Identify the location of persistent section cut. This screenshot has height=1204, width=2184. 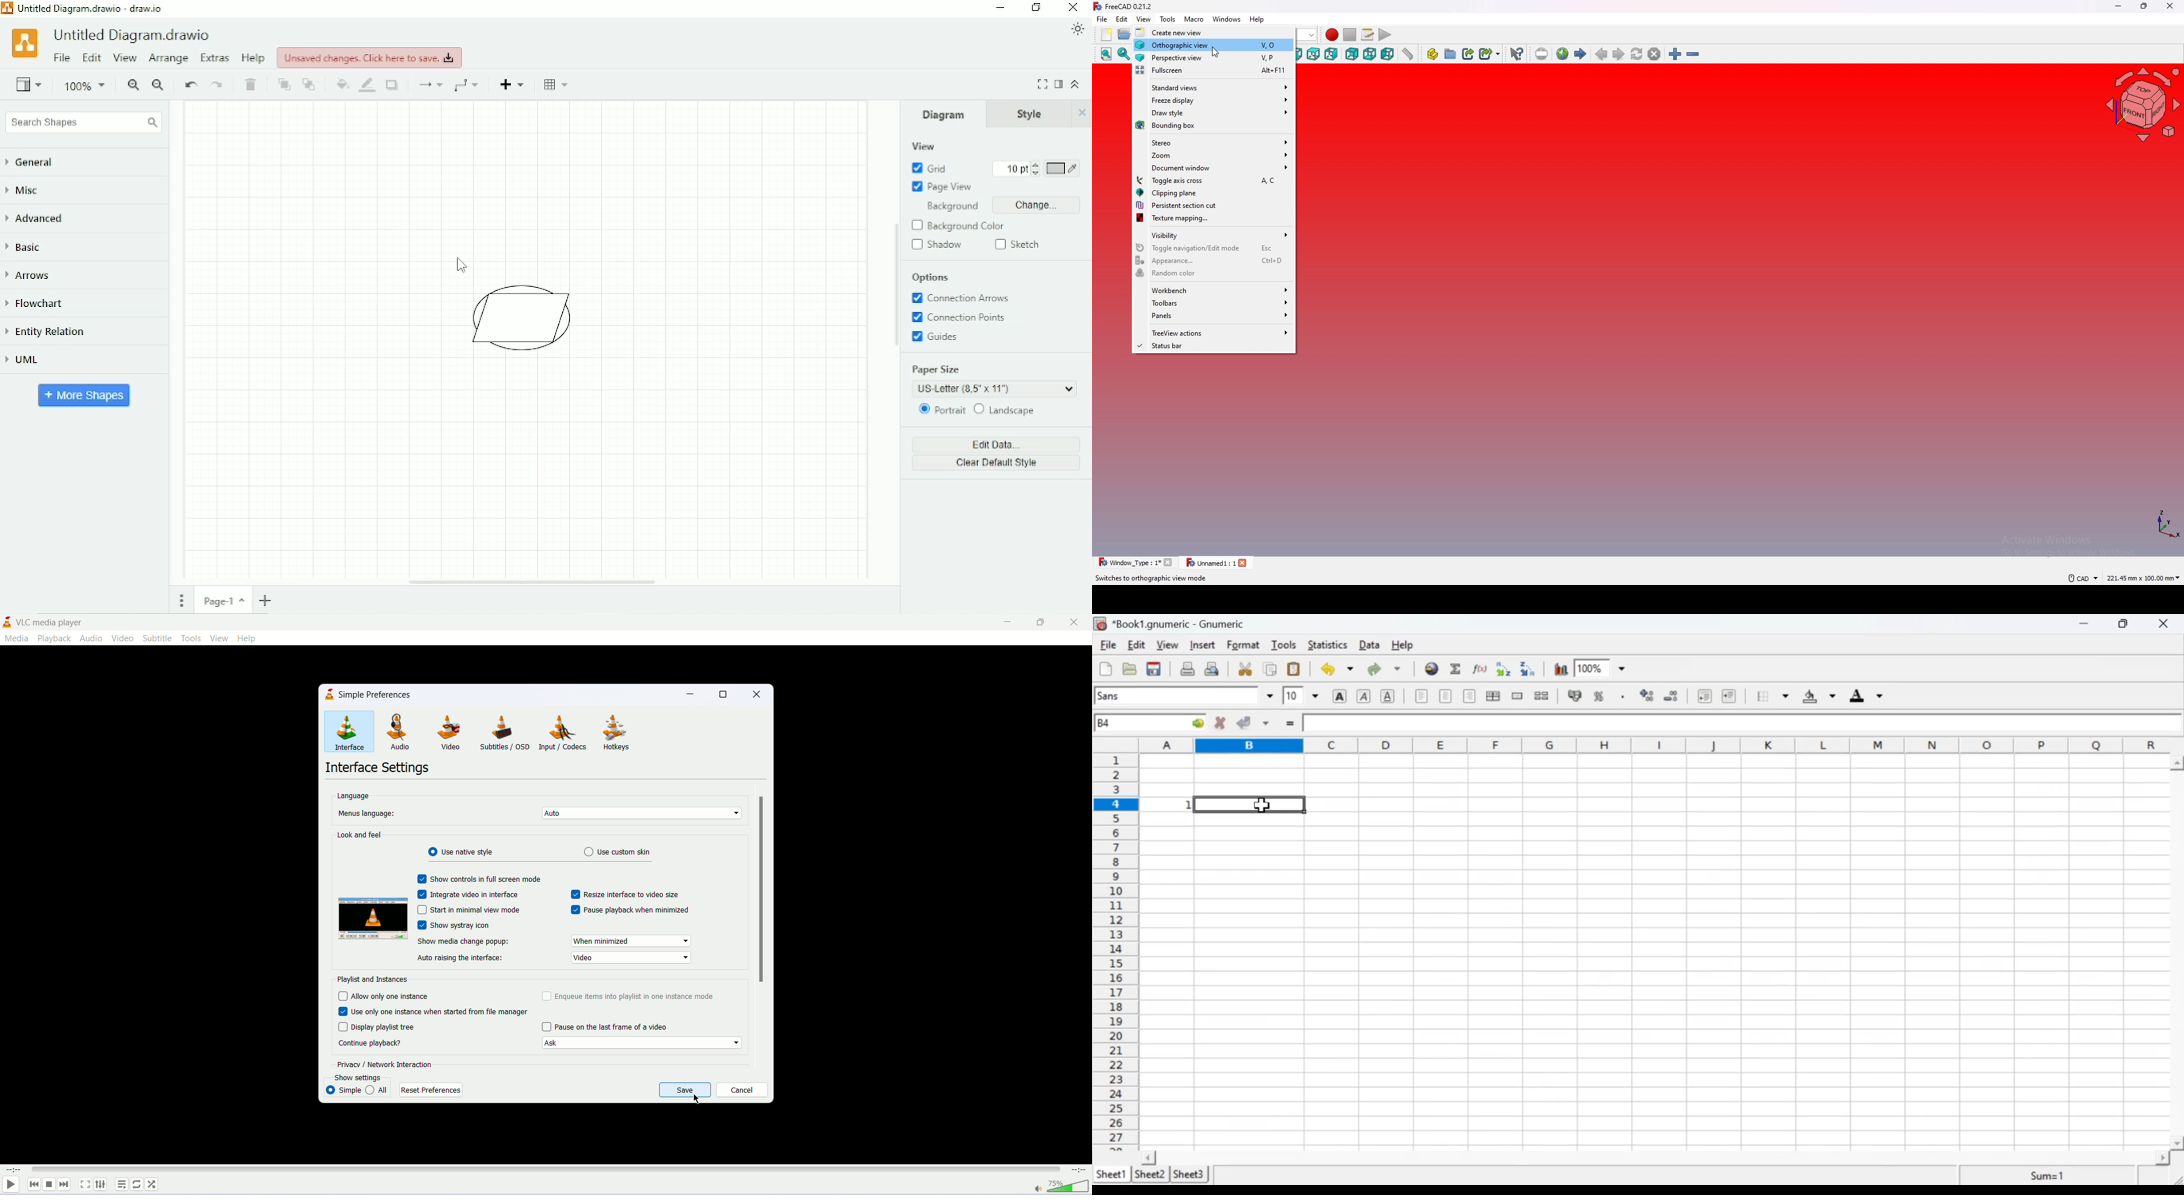
(1213, 206).